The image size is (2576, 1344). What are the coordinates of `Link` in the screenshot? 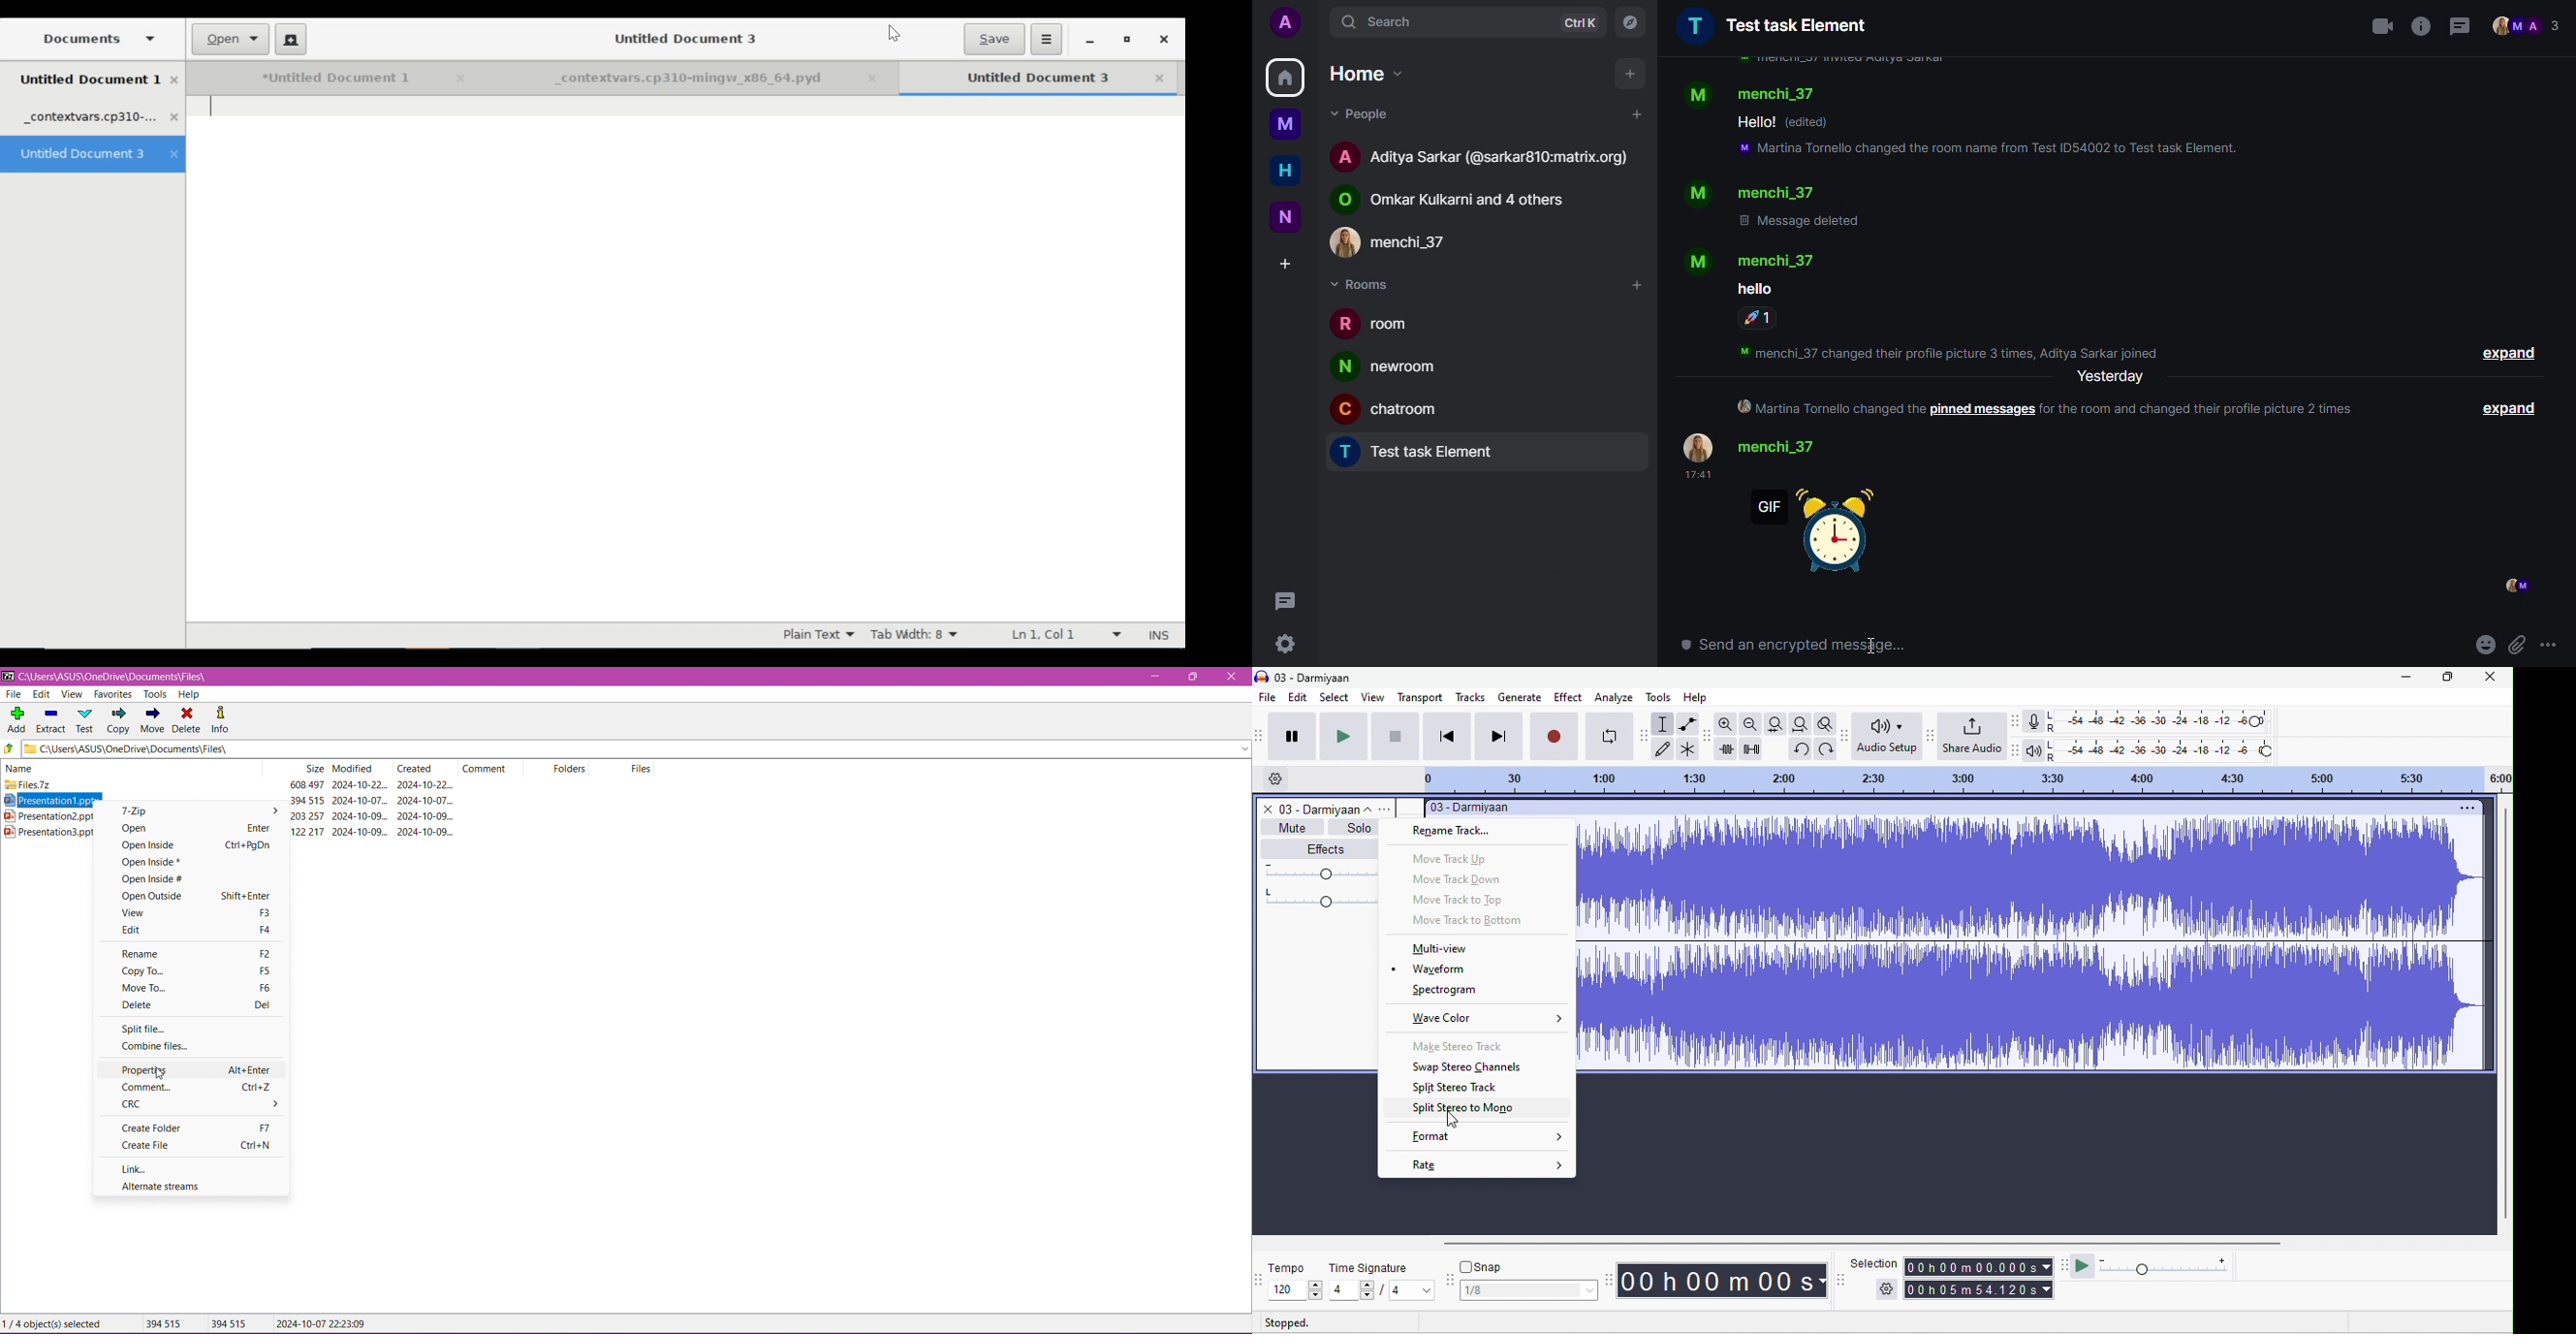 It's located at (141, 1170).